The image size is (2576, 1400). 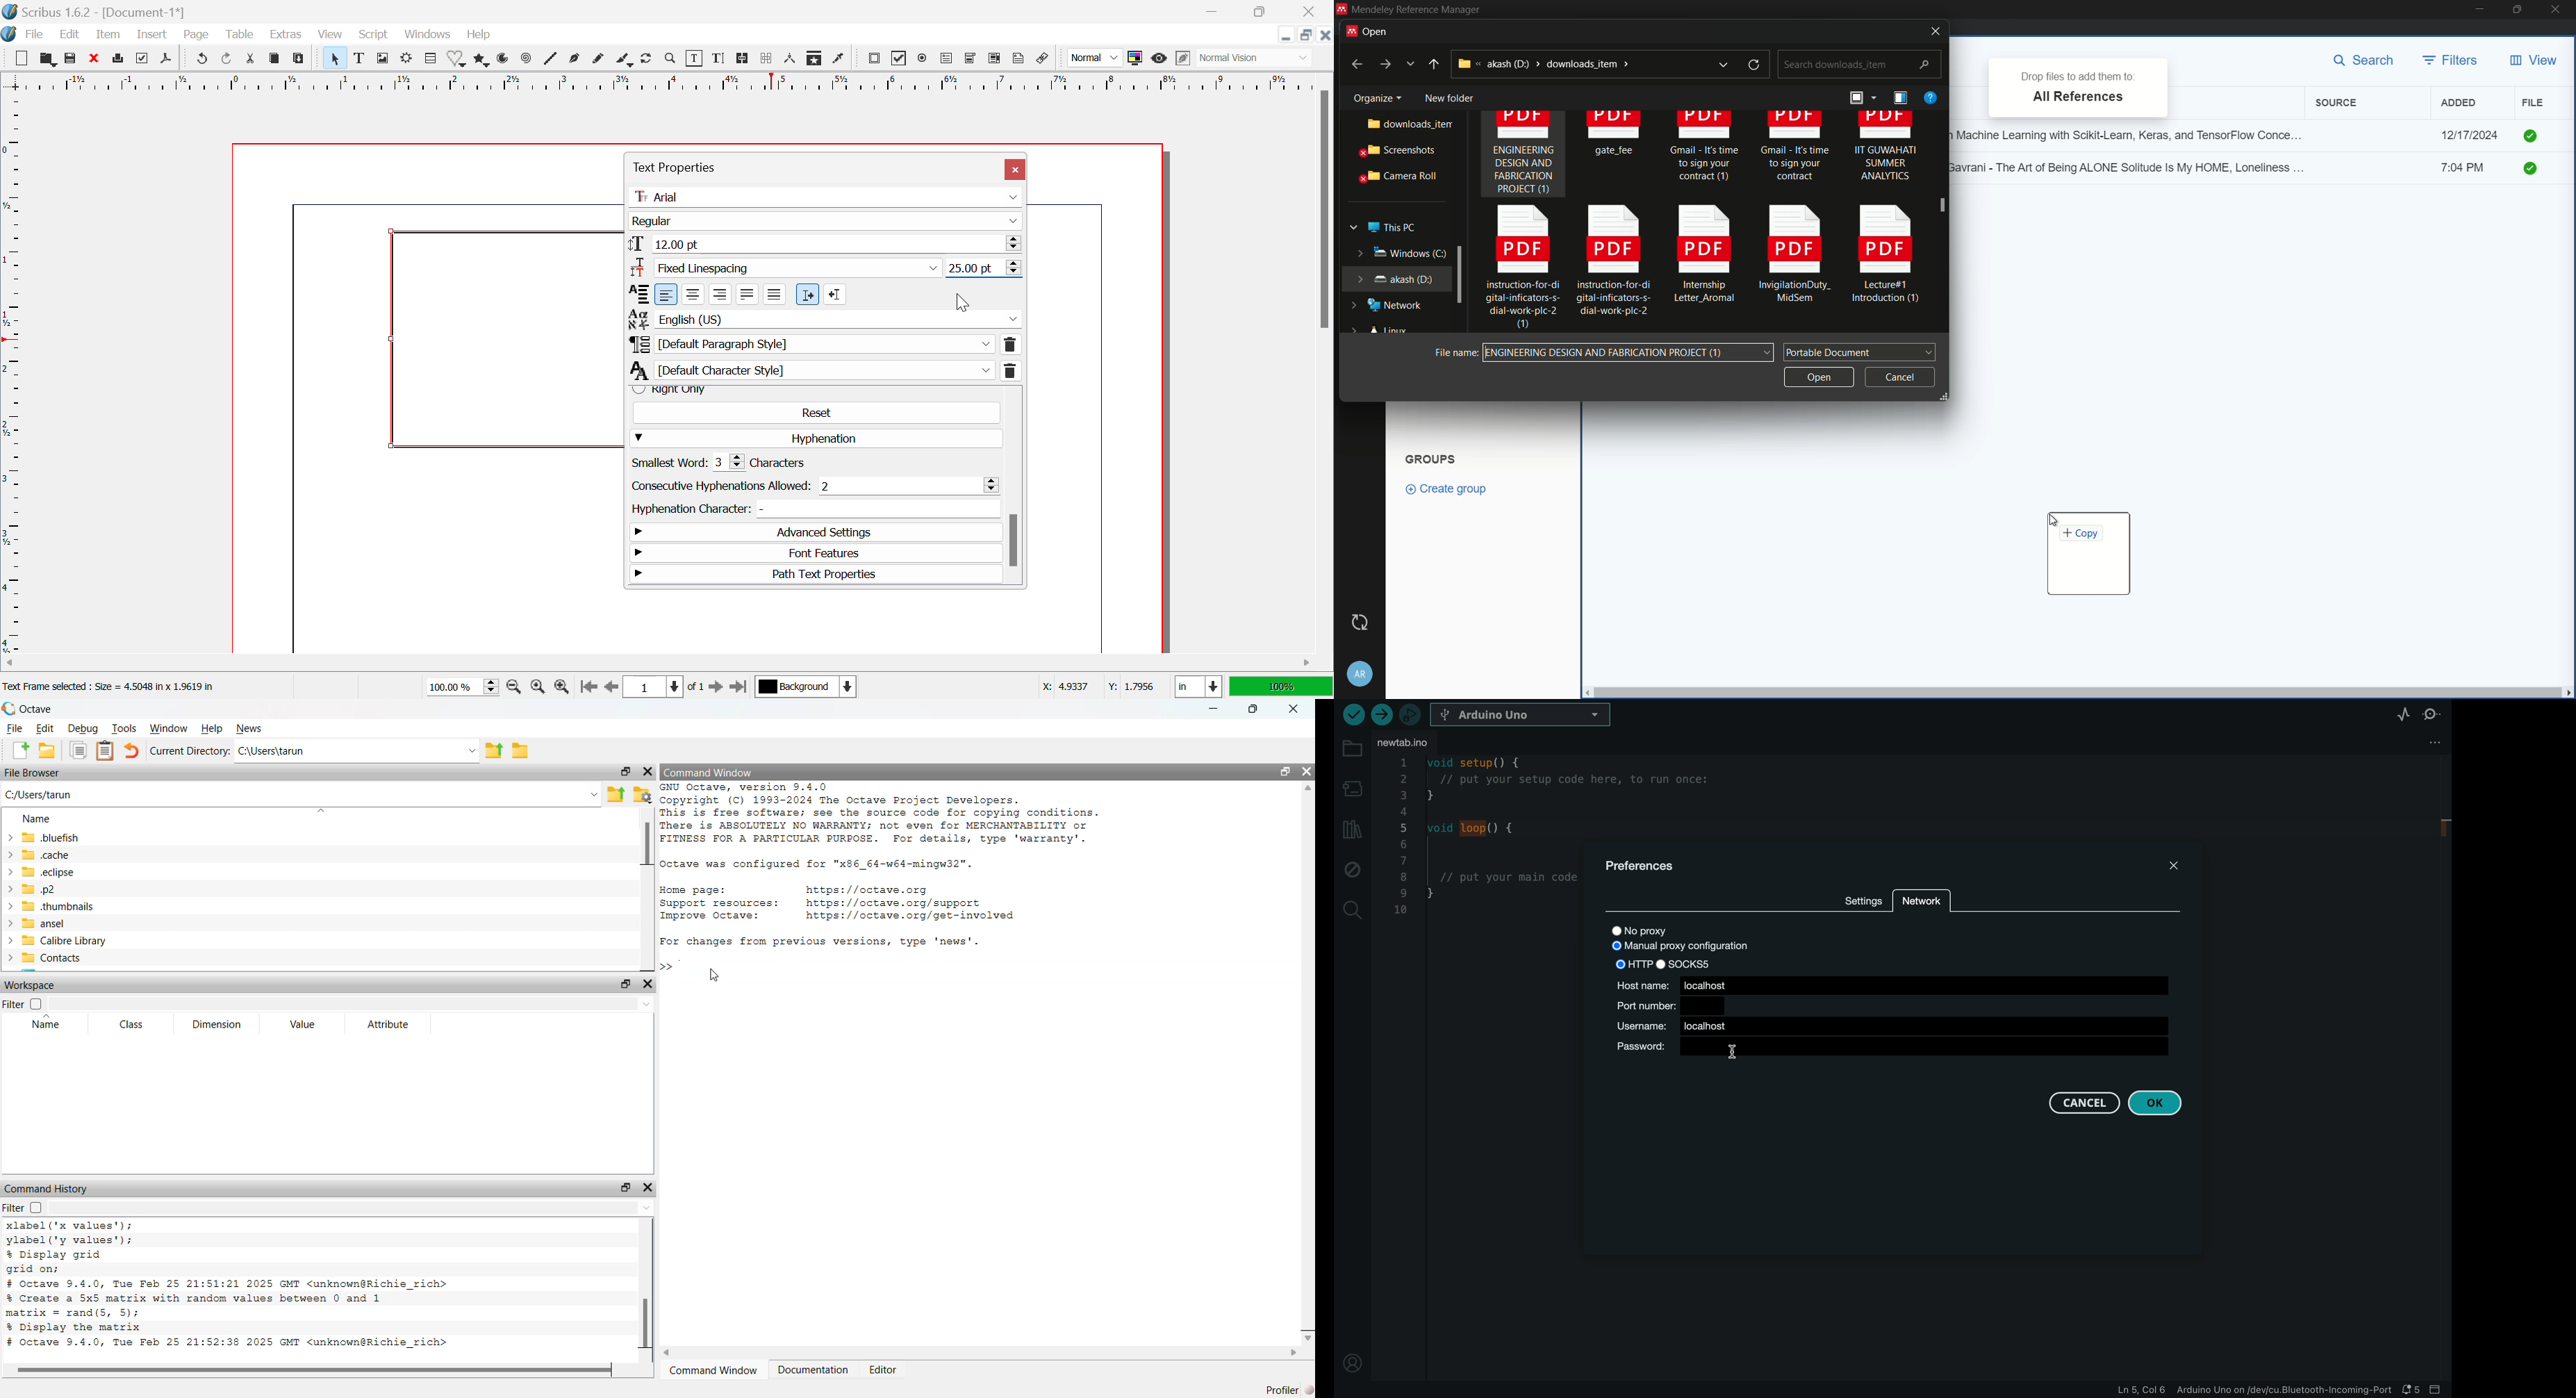 What do you see at coordinates (1360, 671) in the screenshot?
I see `account settings` at bounding box center [1360, 671].